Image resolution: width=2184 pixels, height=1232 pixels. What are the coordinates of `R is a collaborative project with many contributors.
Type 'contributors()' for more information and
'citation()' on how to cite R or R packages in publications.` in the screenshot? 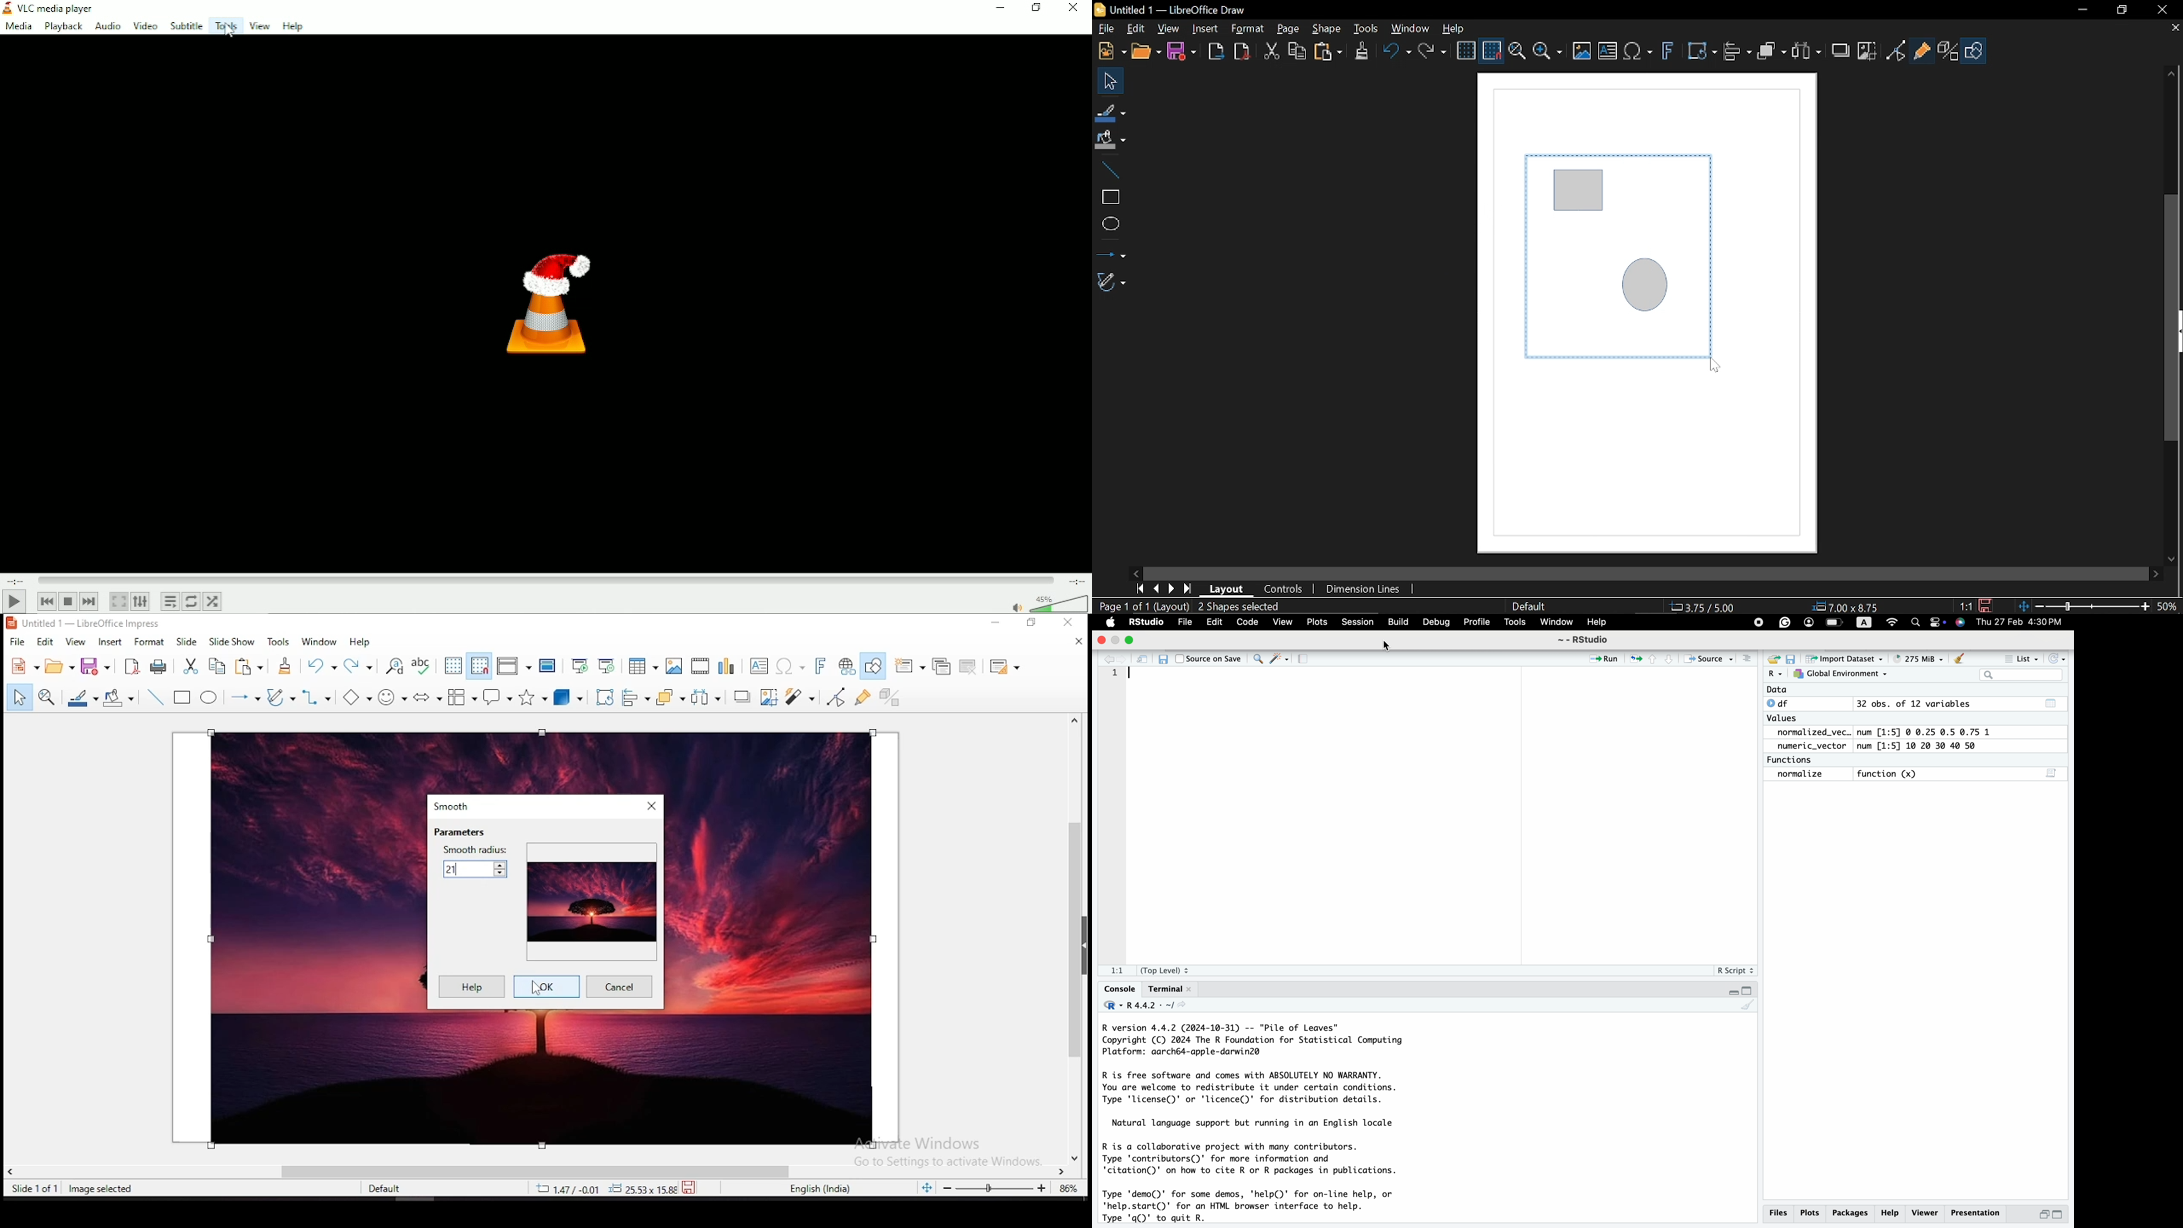 It's located at (1258, 1160).